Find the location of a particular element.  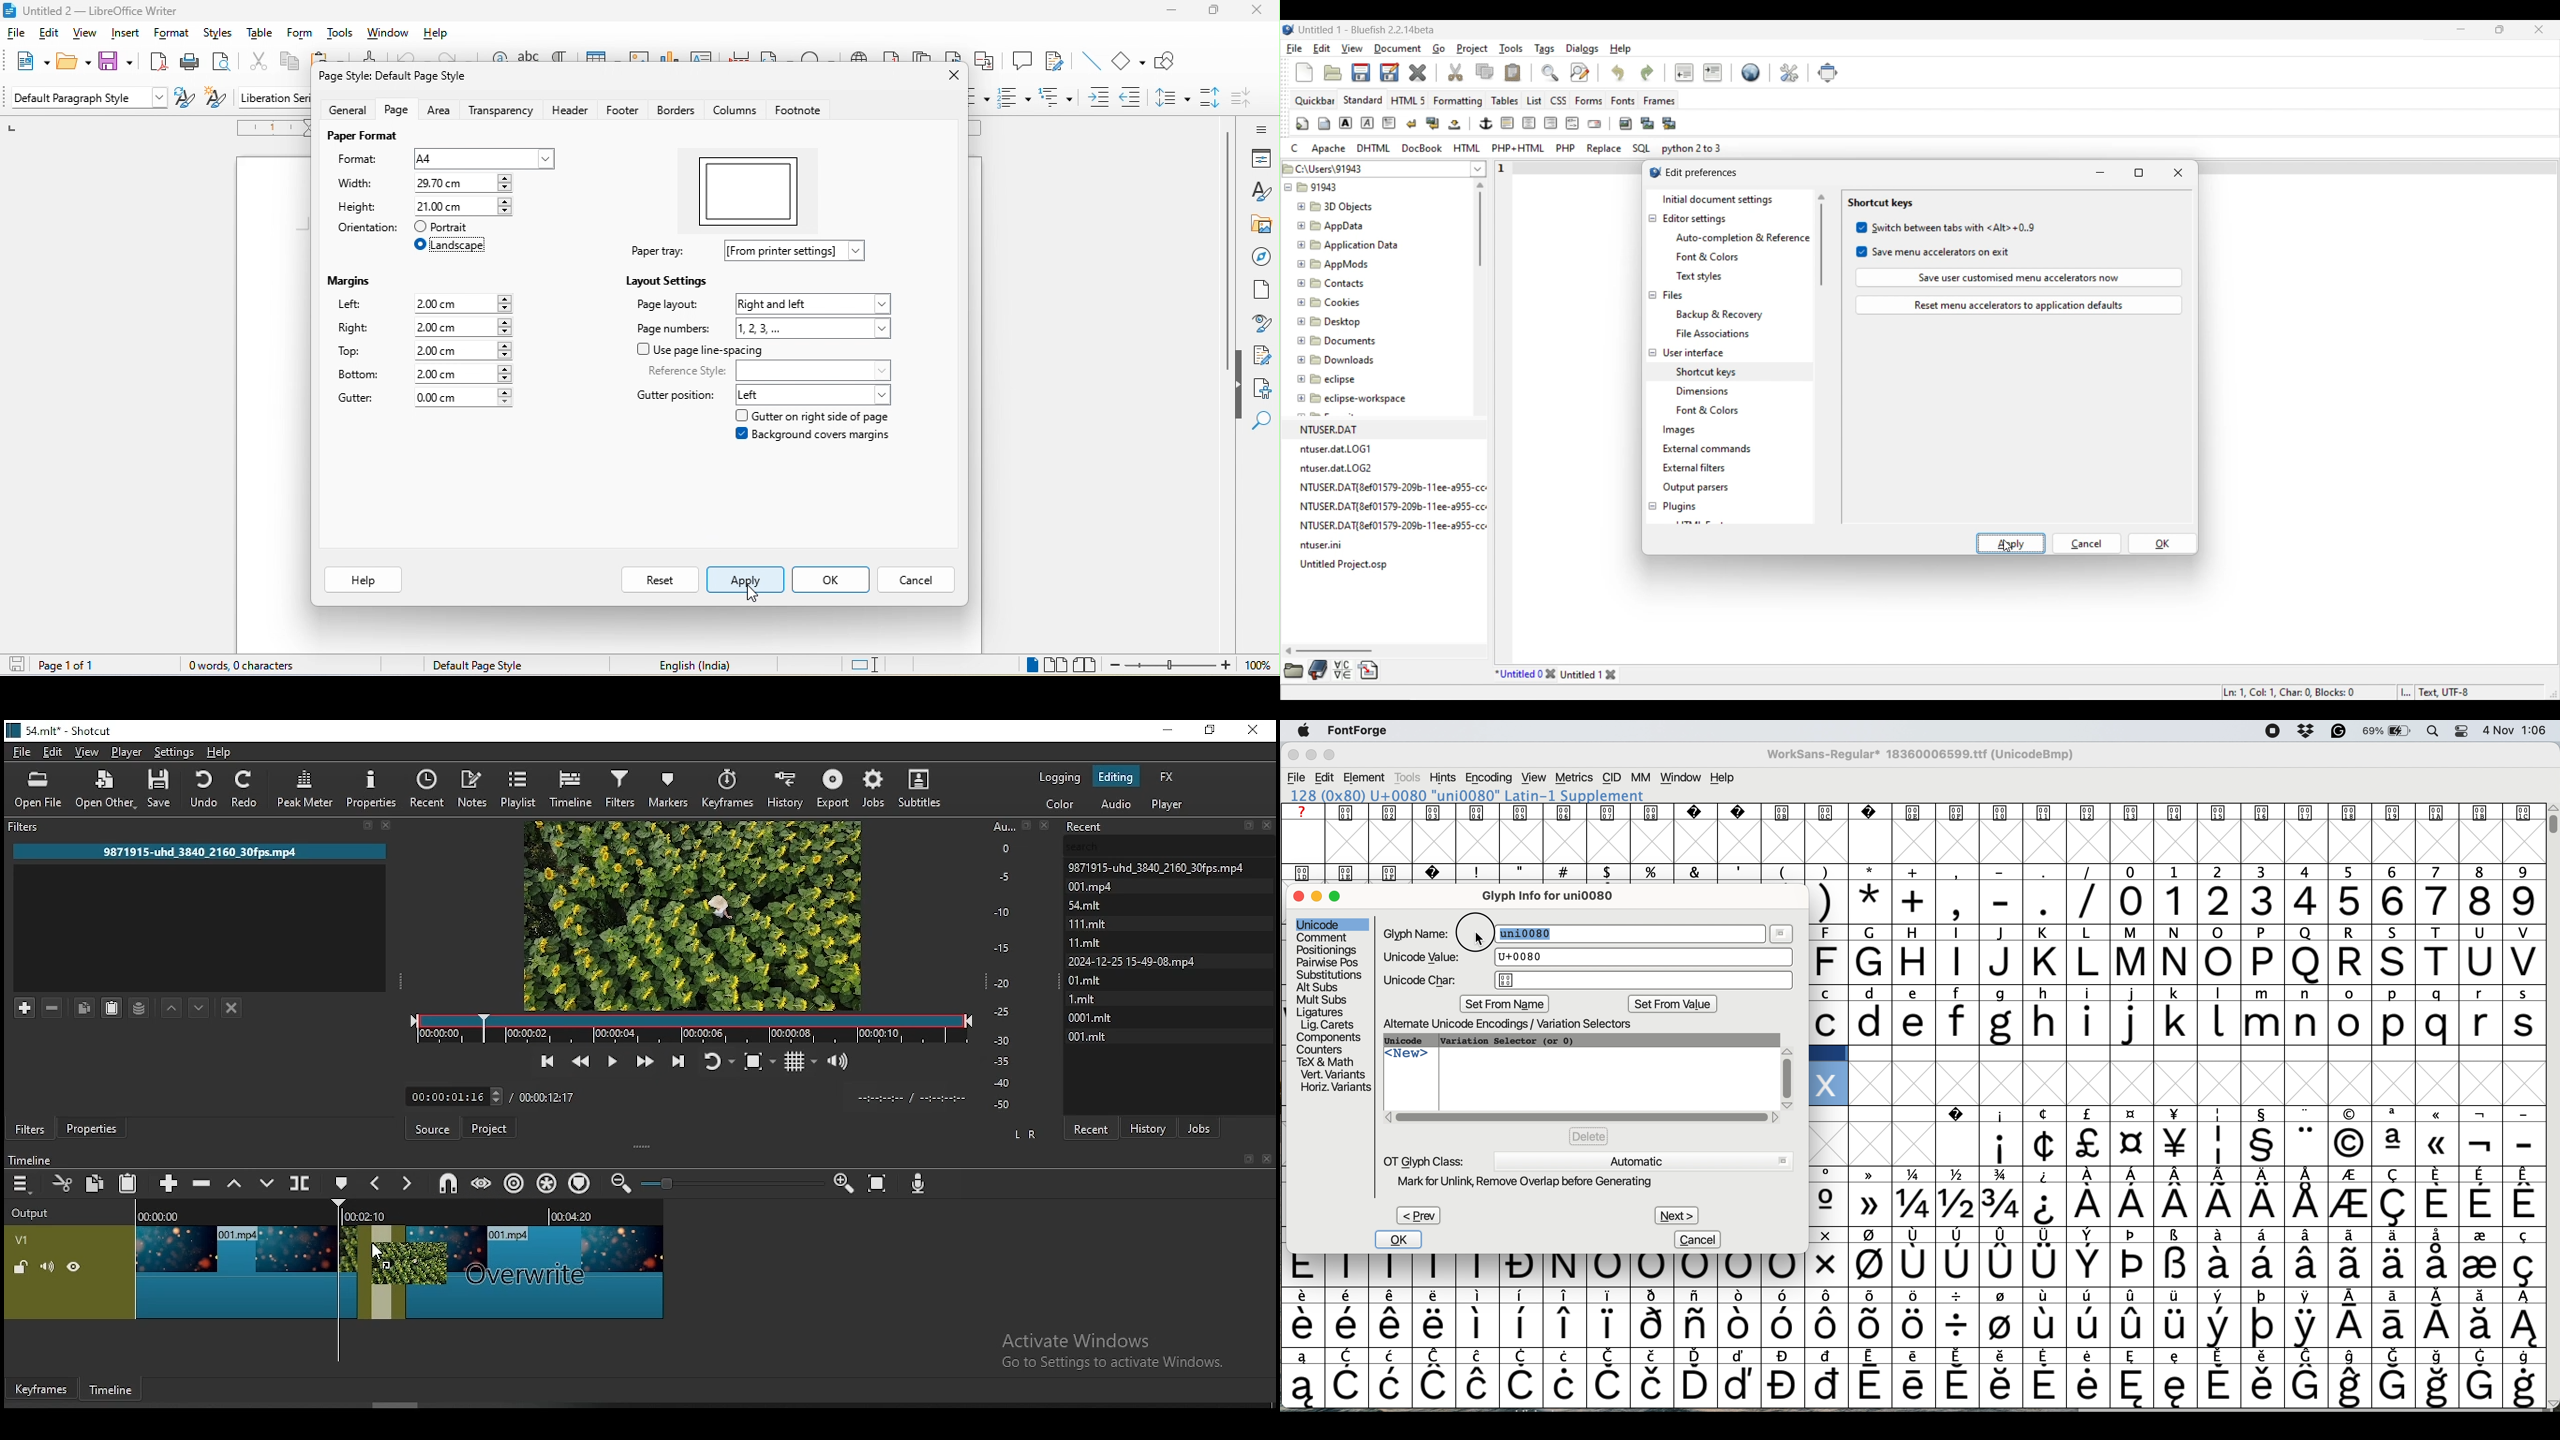

audio is located at coordinates (1115, 805).